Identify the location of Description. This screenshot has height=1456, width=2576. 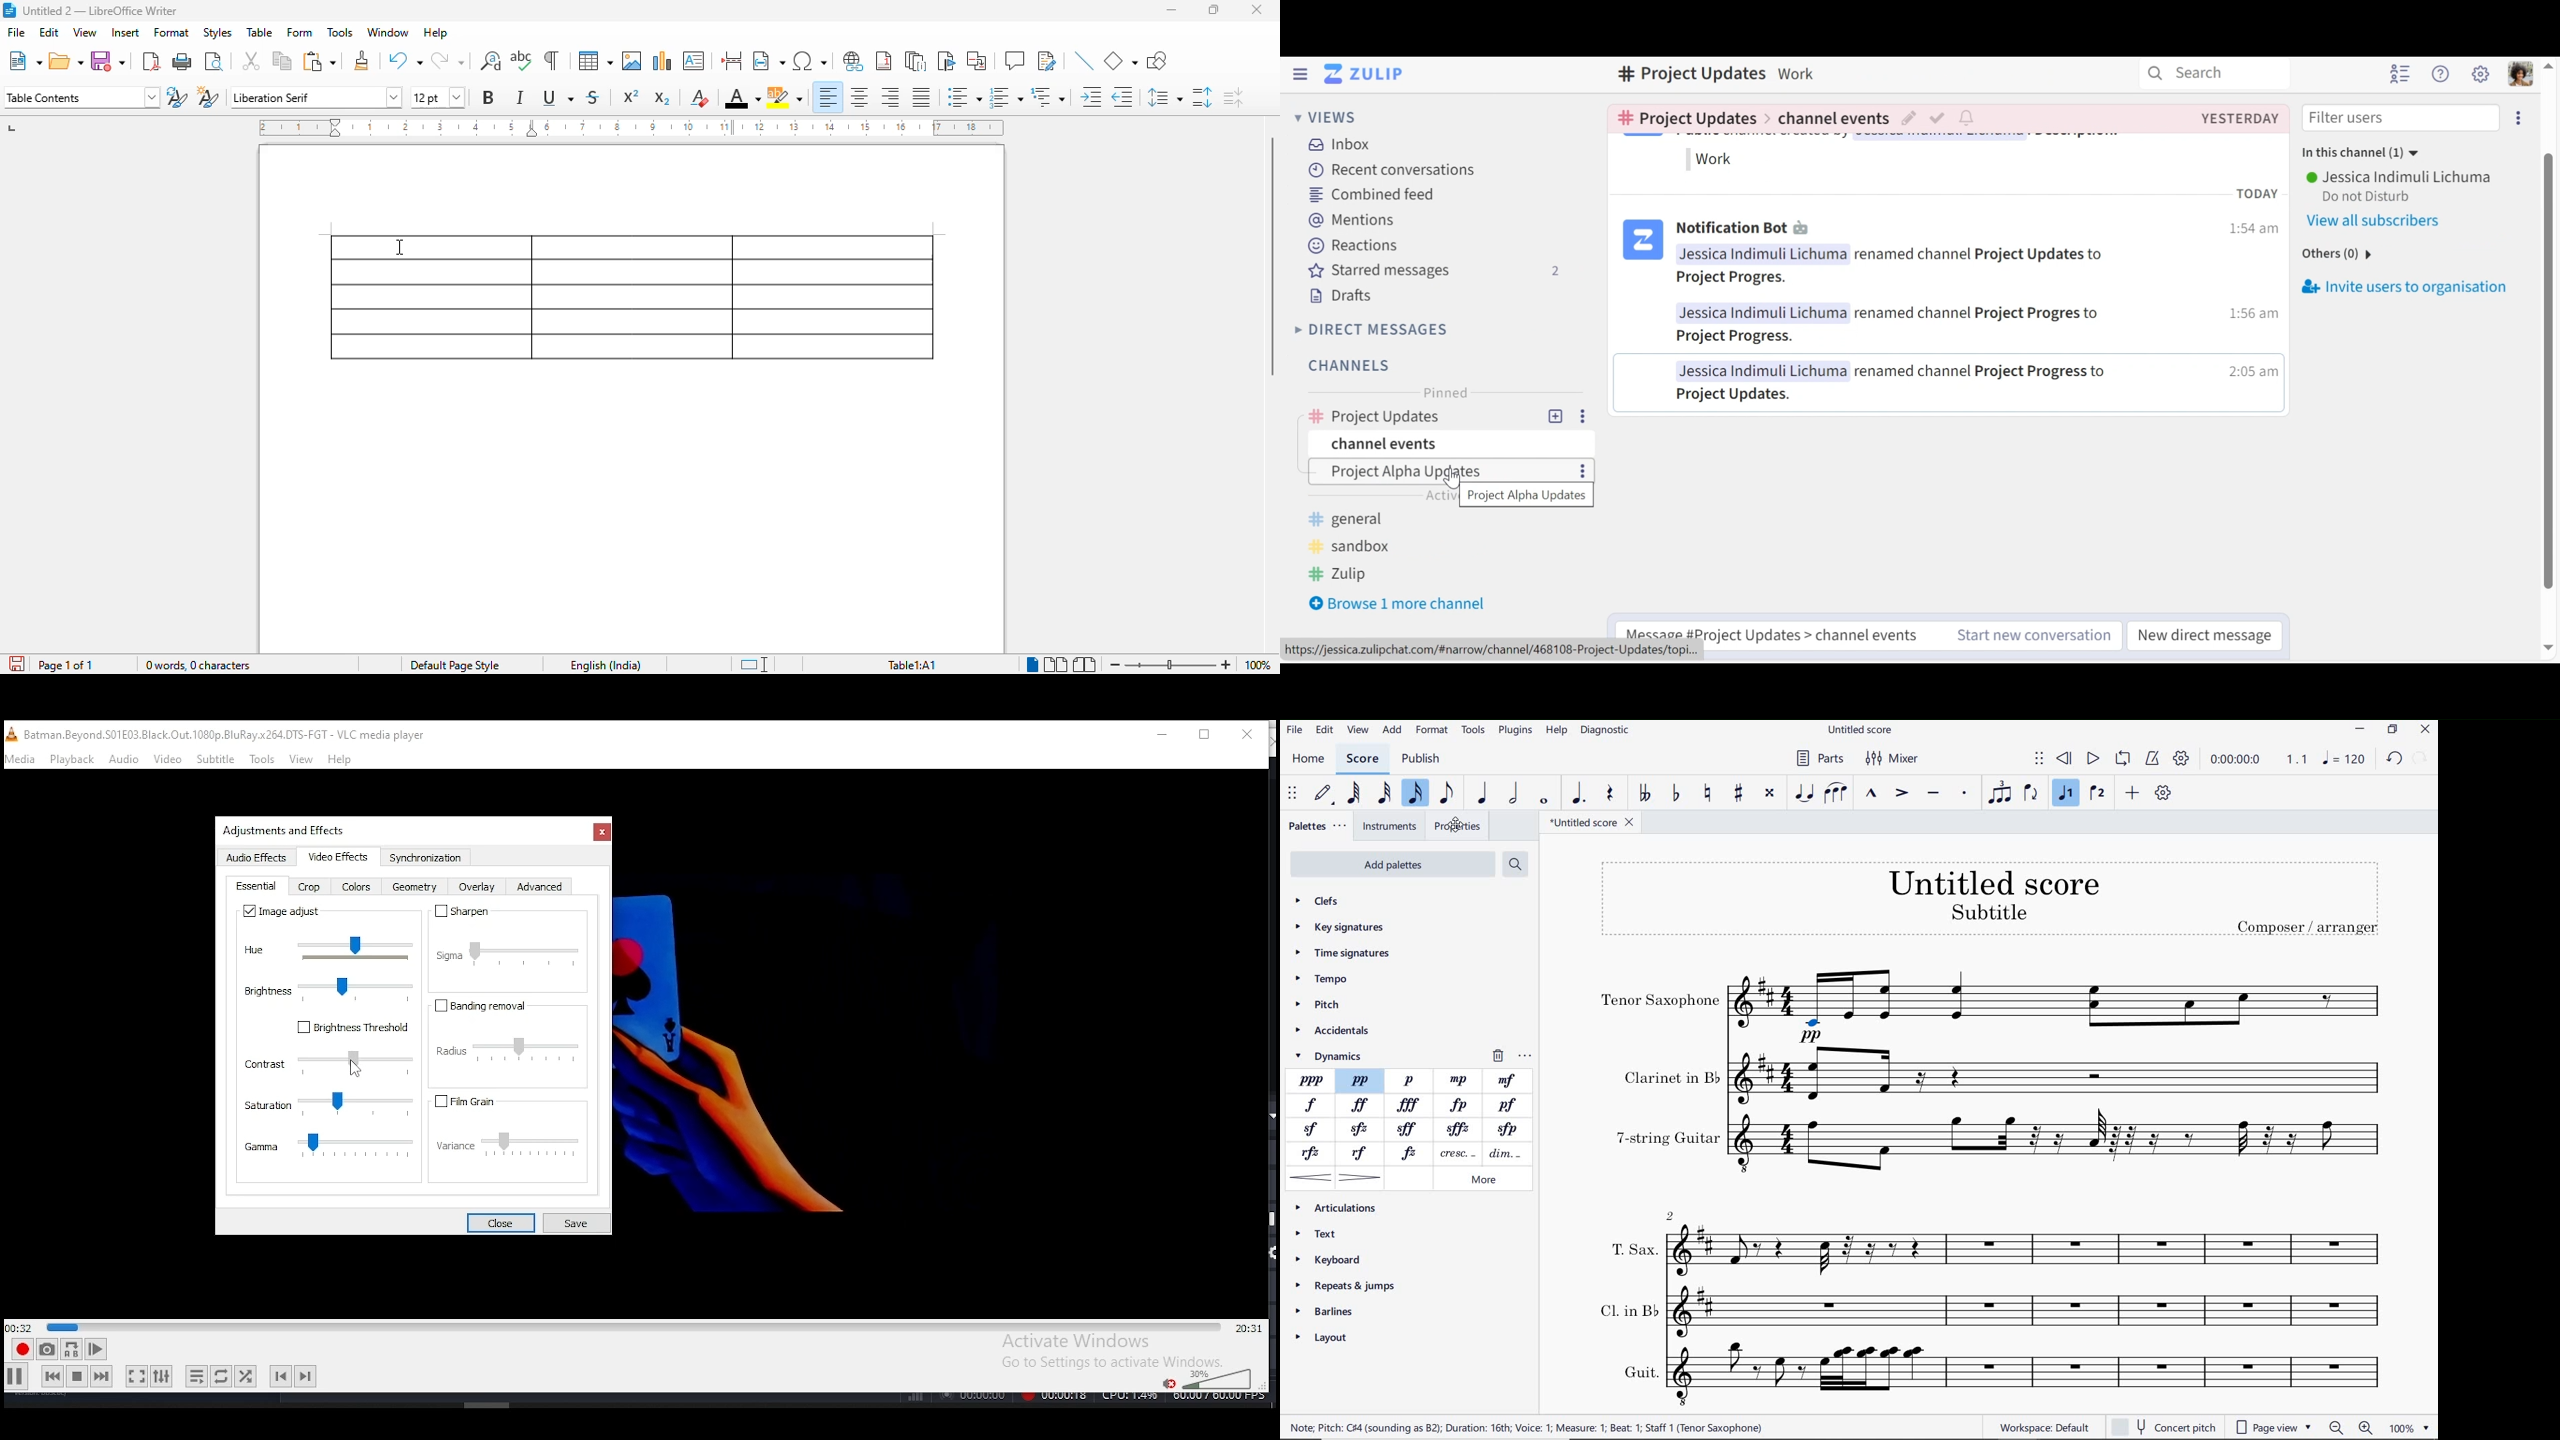
(1797, 72).